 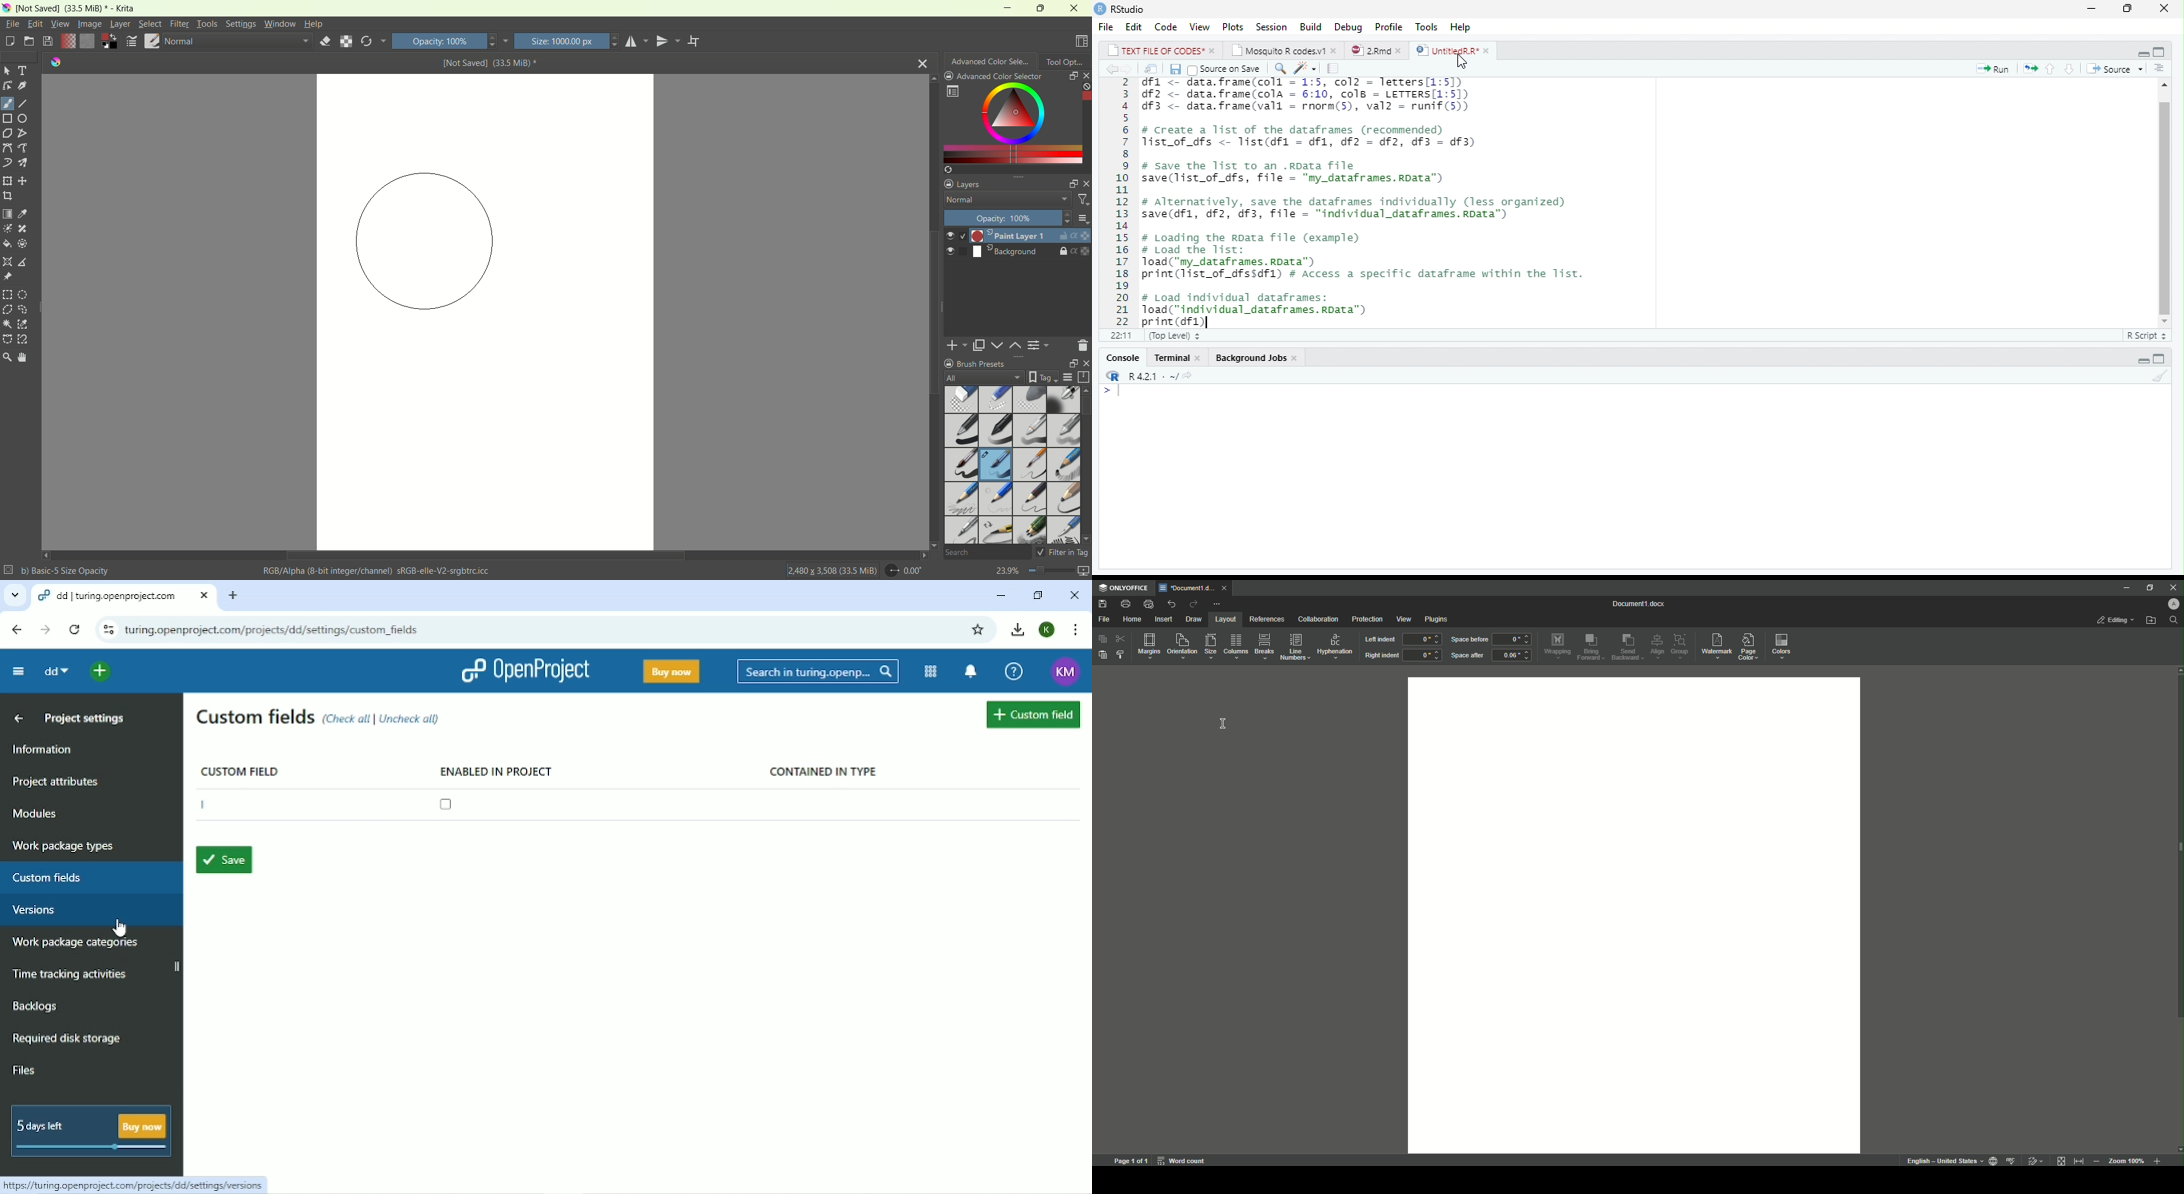 I want to click on Run current line, so click(x=1994, y=69).